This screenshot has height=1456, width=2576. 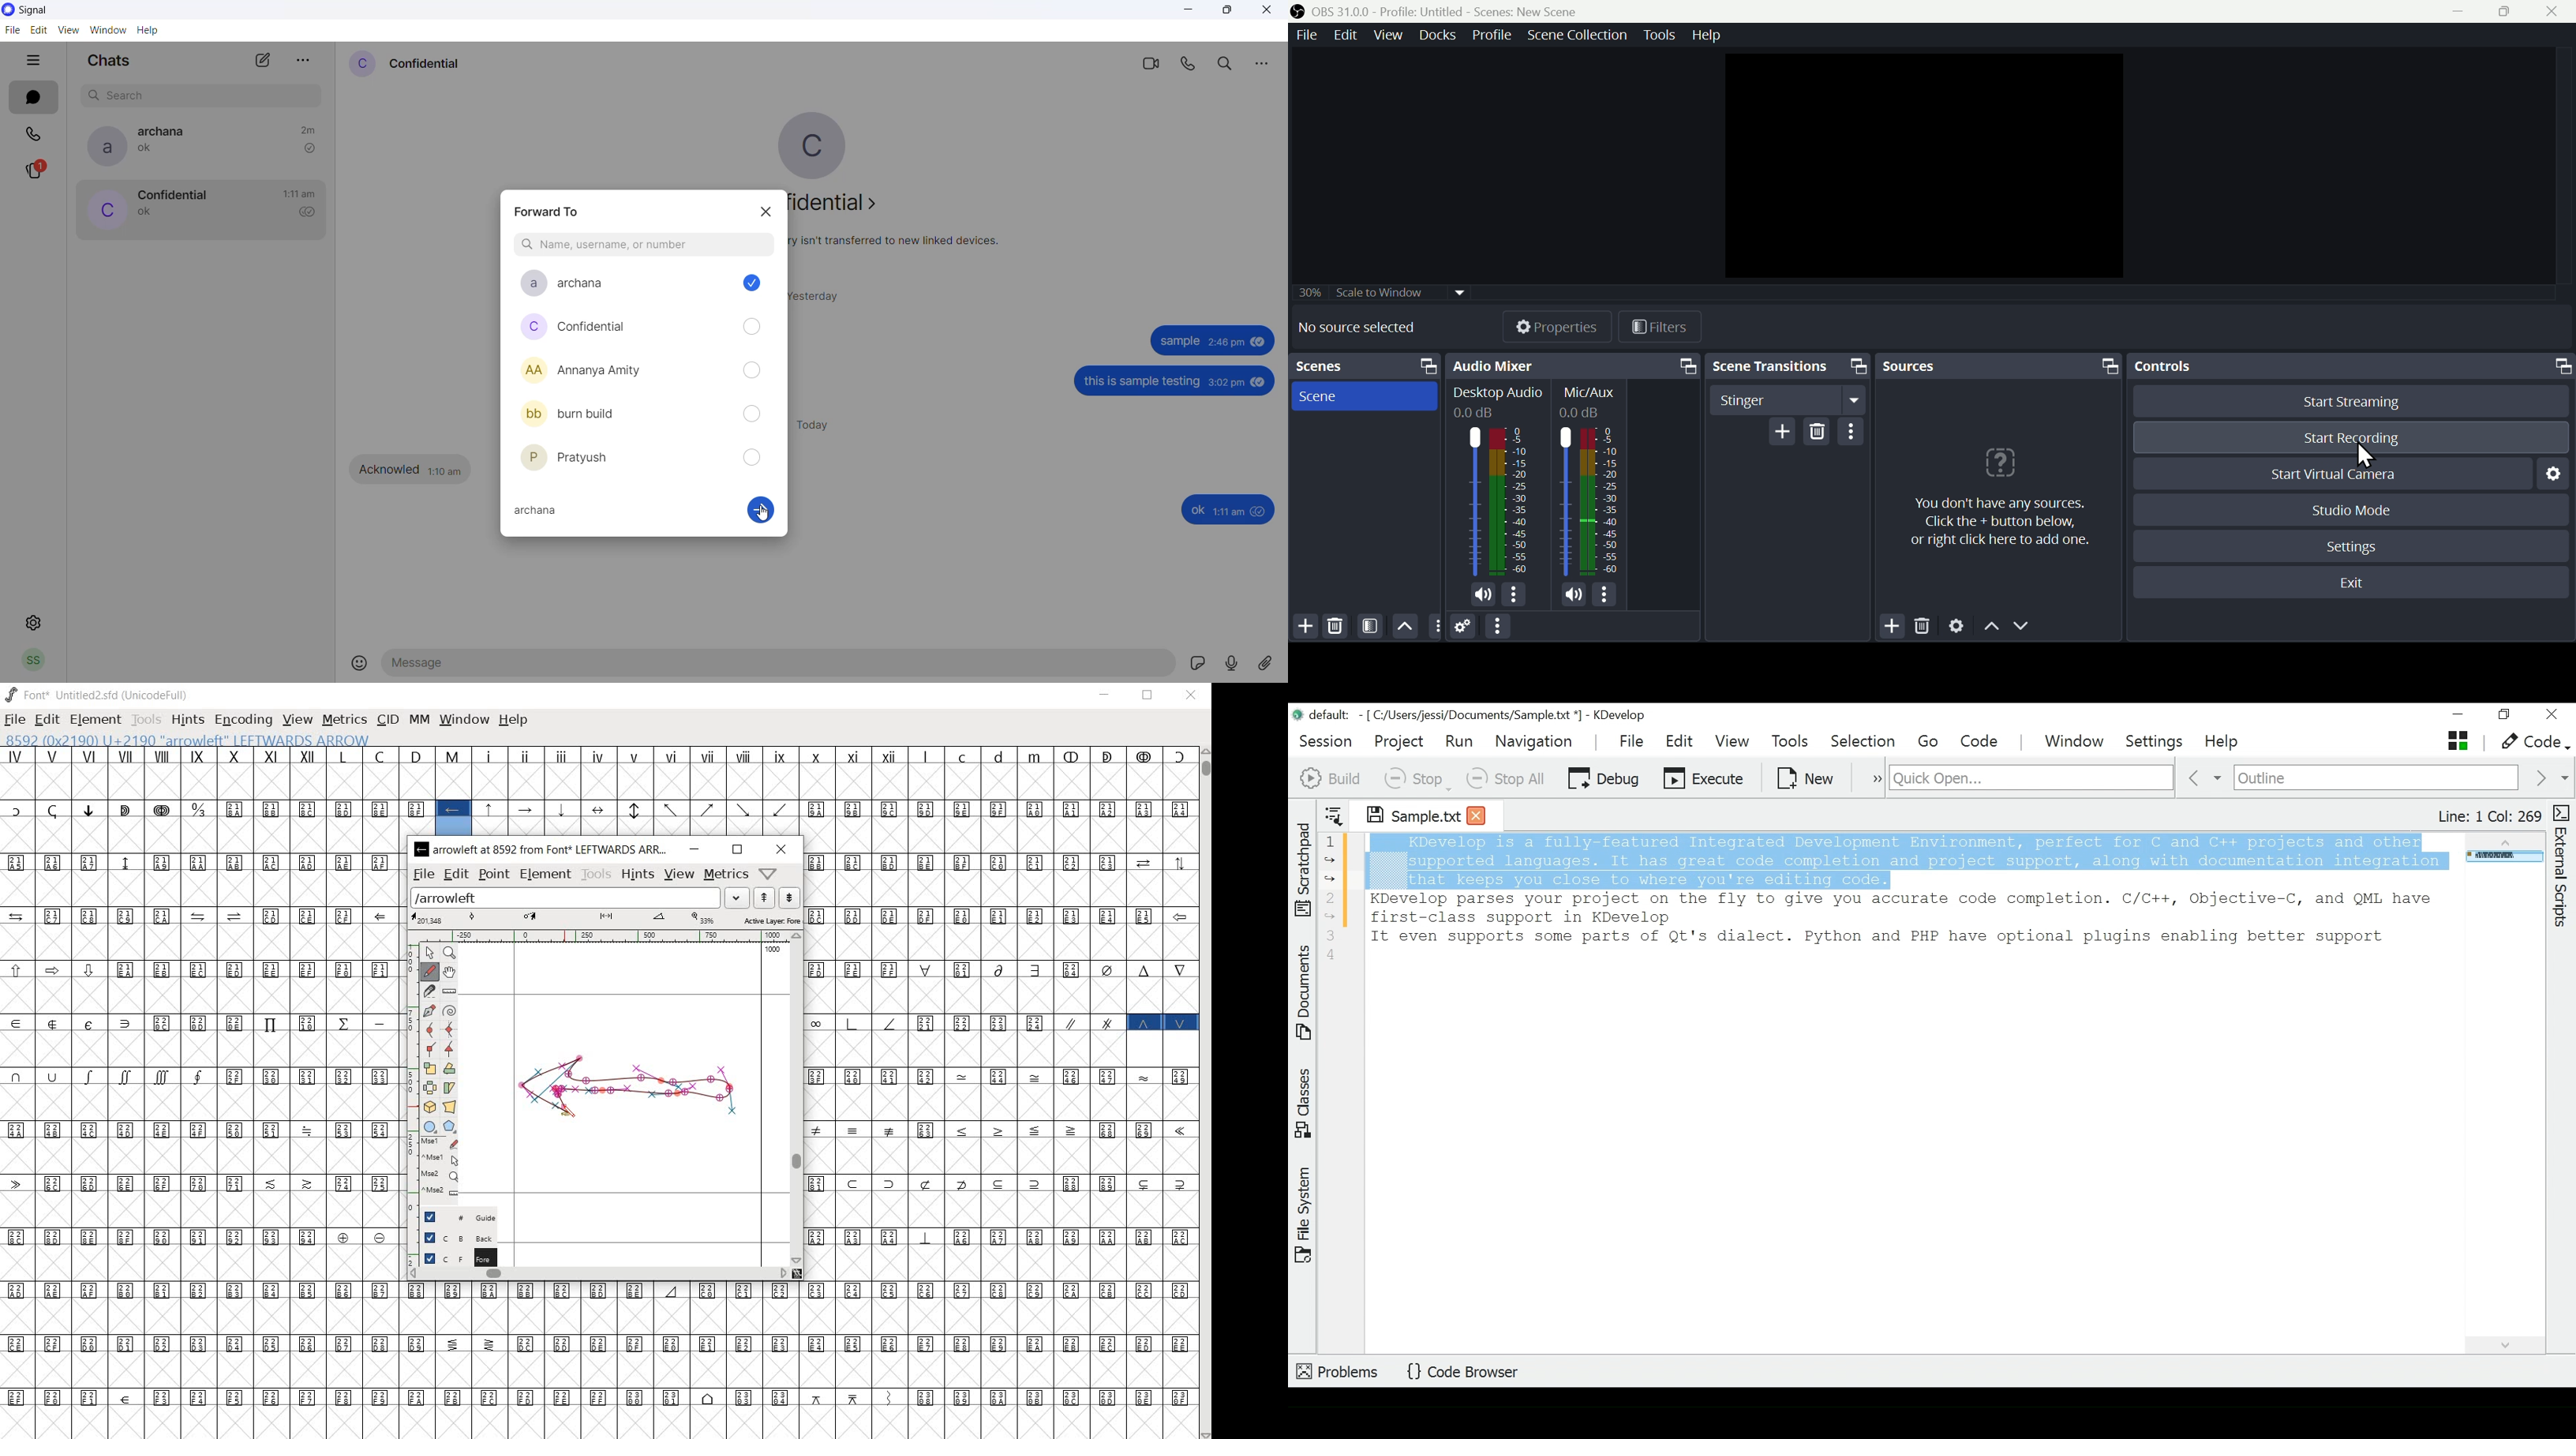 I want to click on icon, so click(x=1300, y=11).